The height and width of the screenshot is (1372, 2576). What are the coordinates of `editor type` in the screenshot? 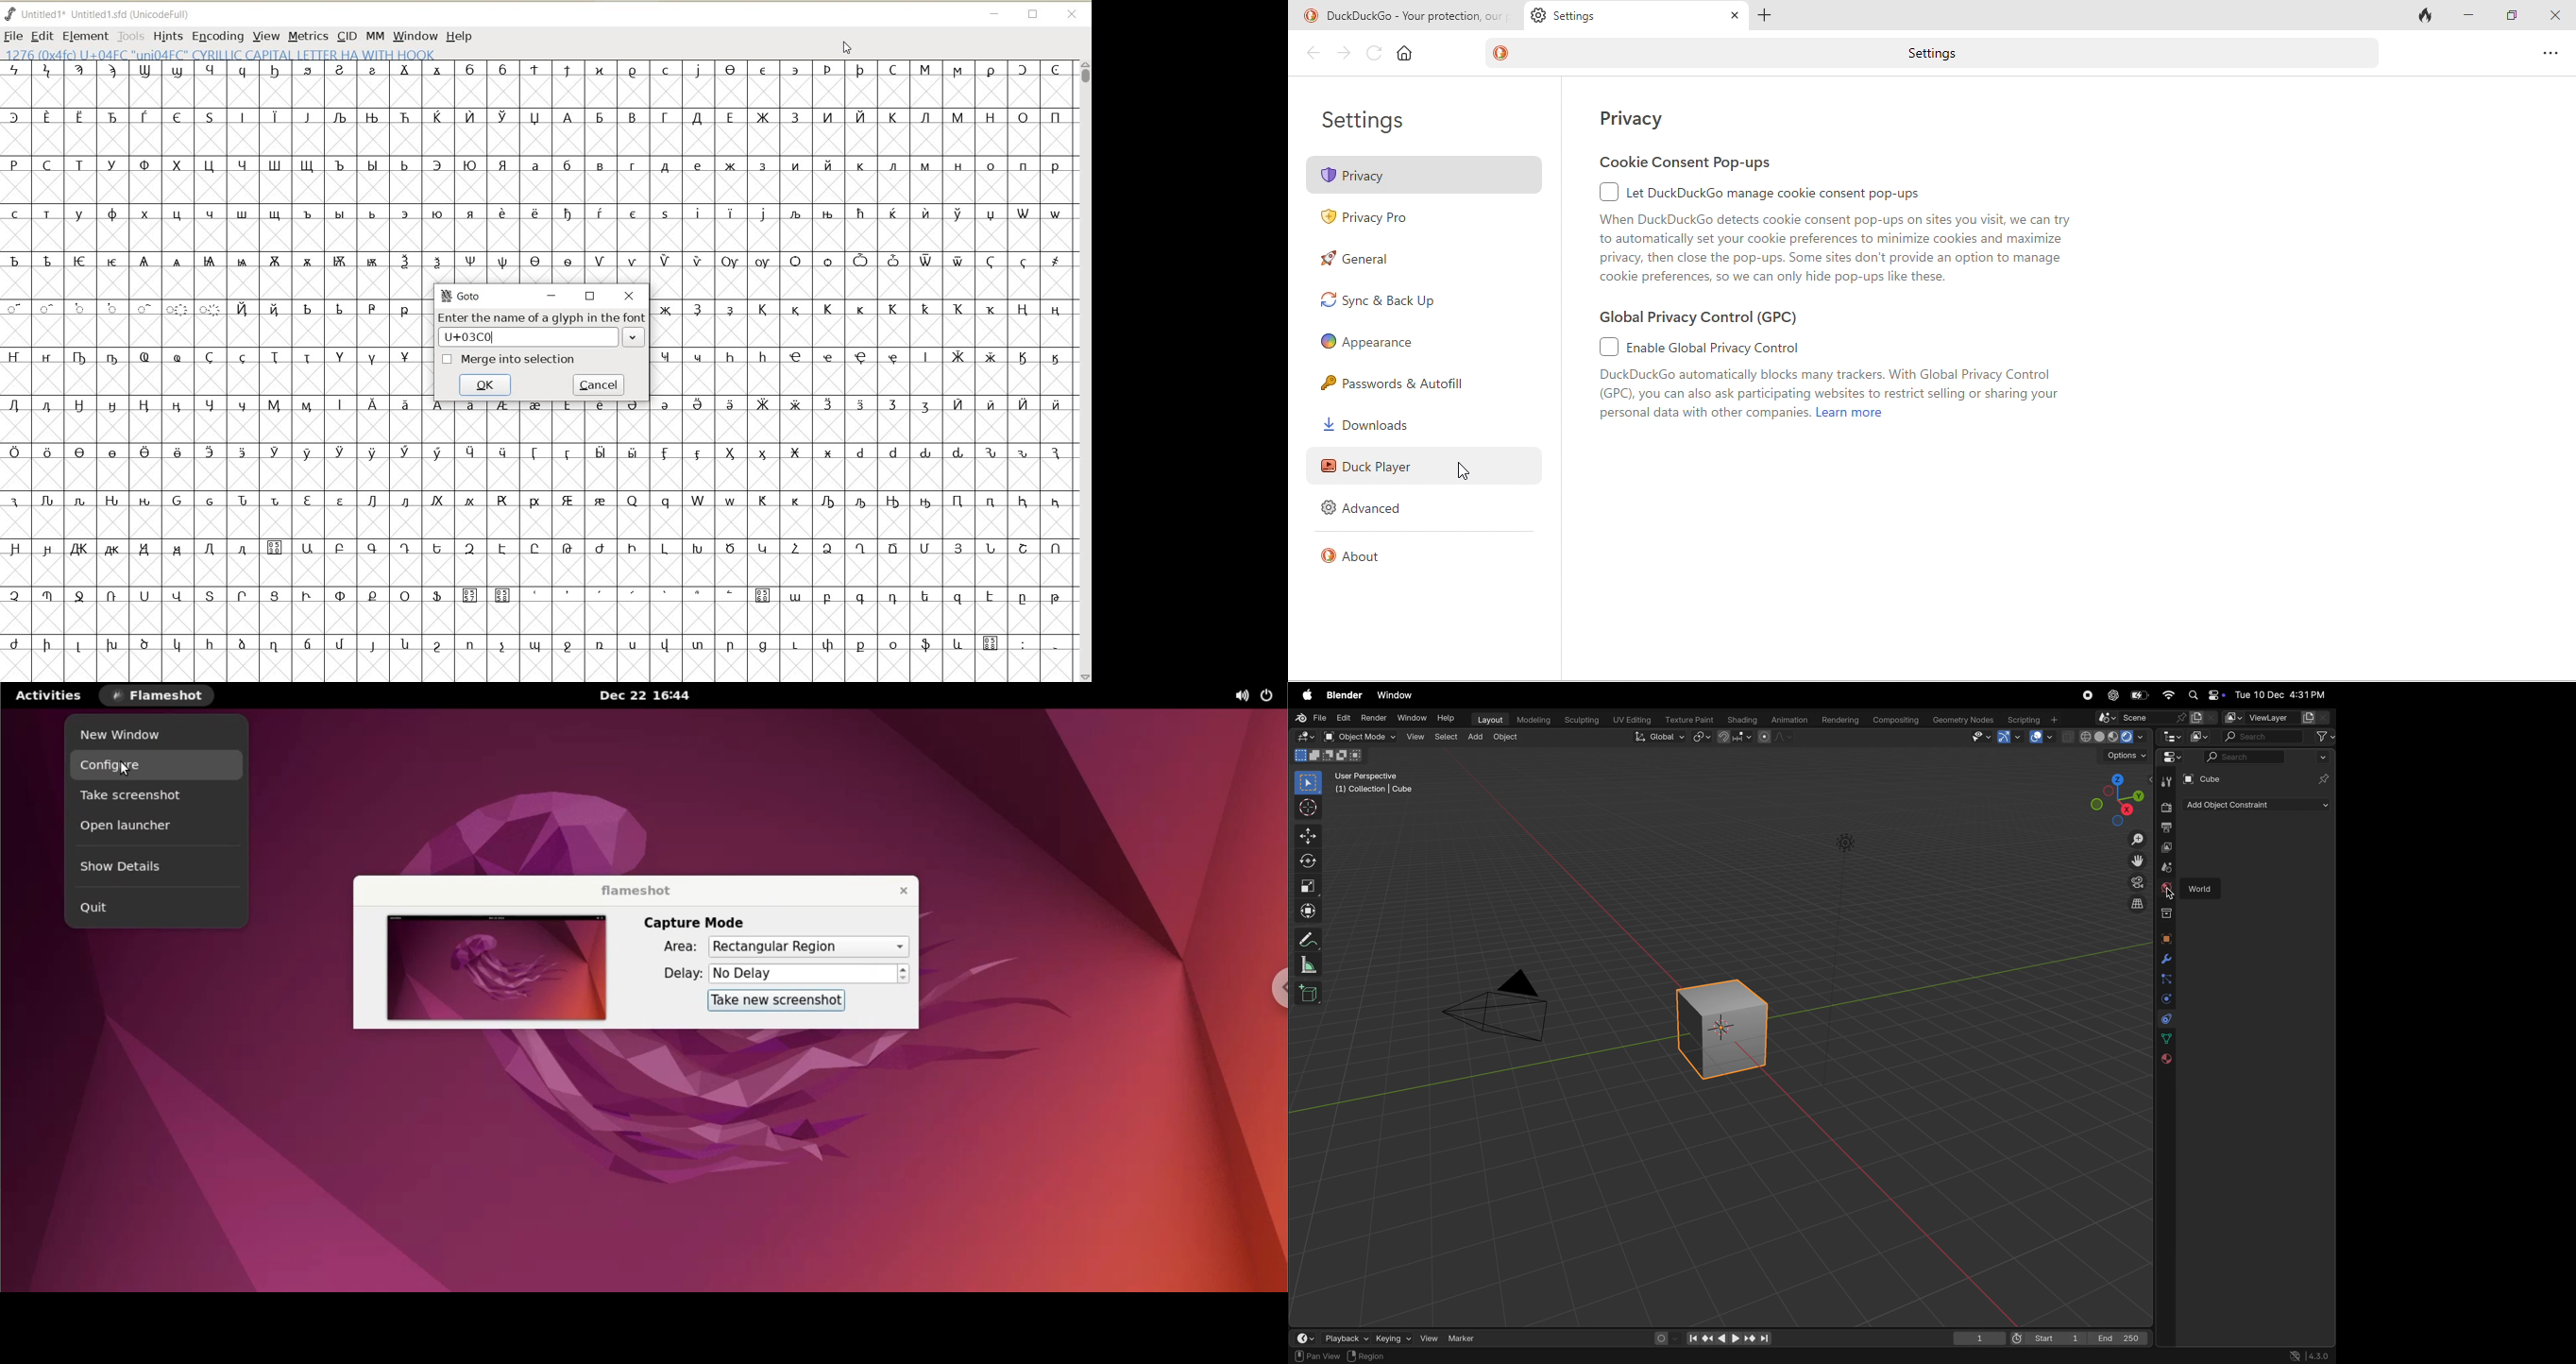 It's located at (1307, 737).